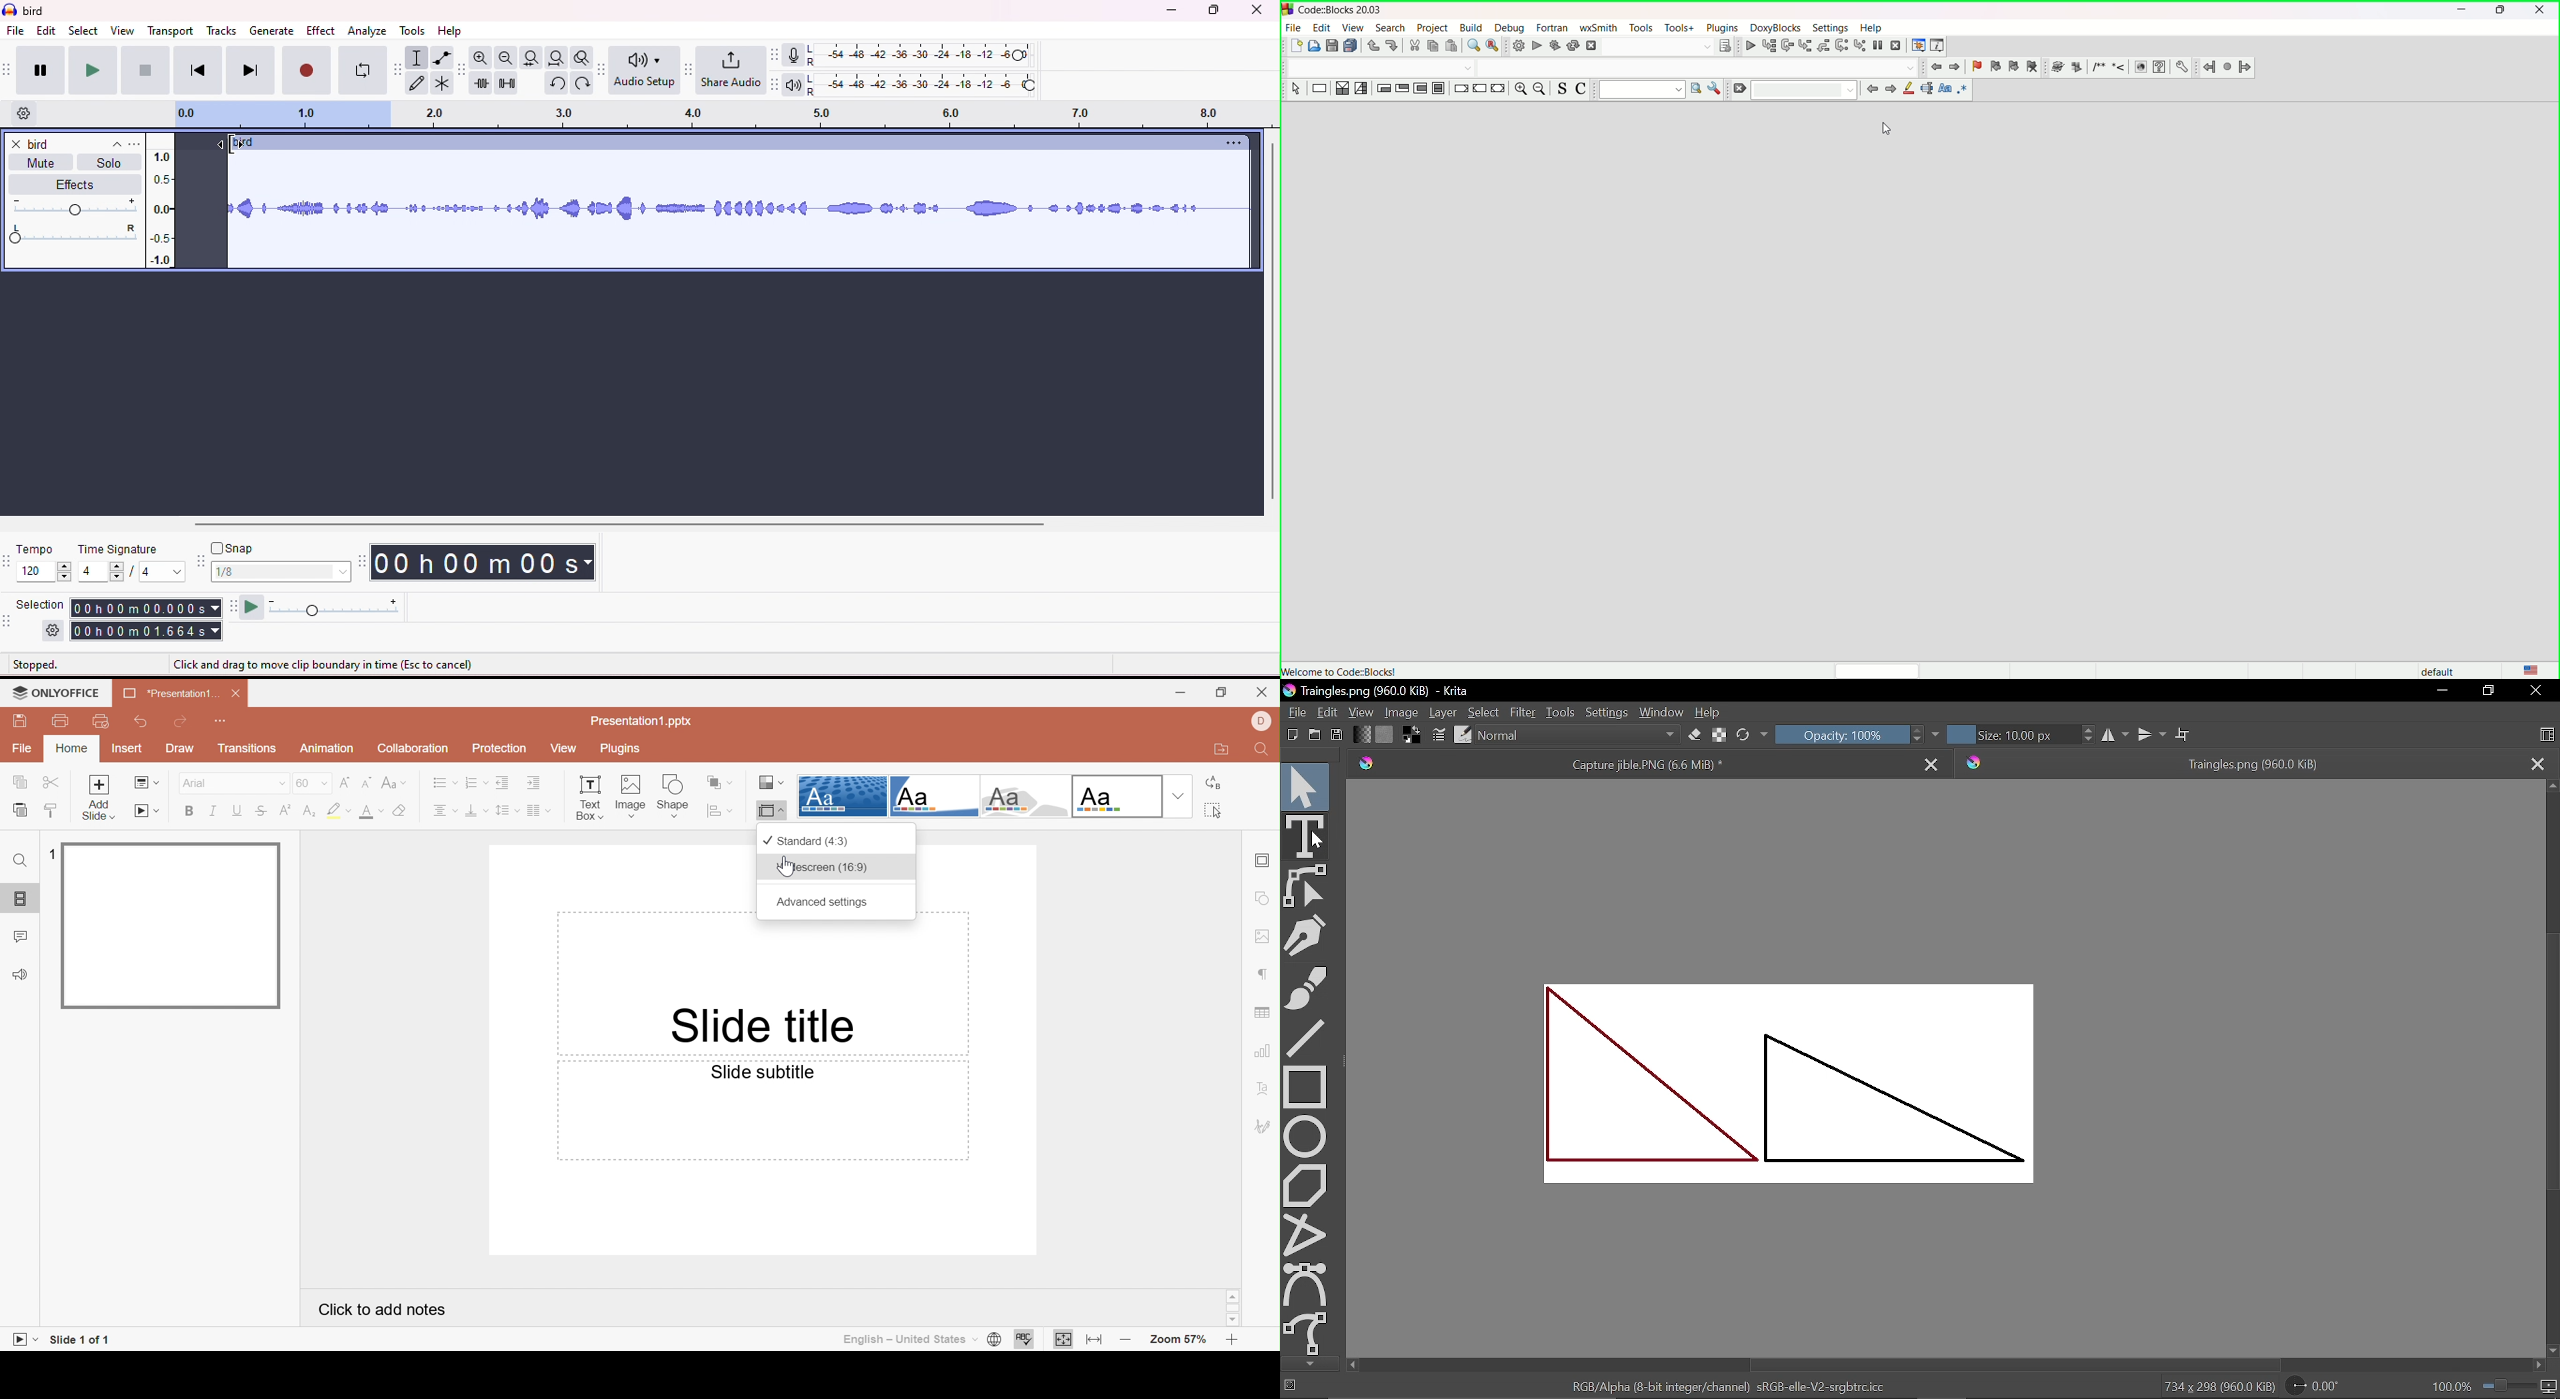  I want to click on abort, so click(1592, 45).